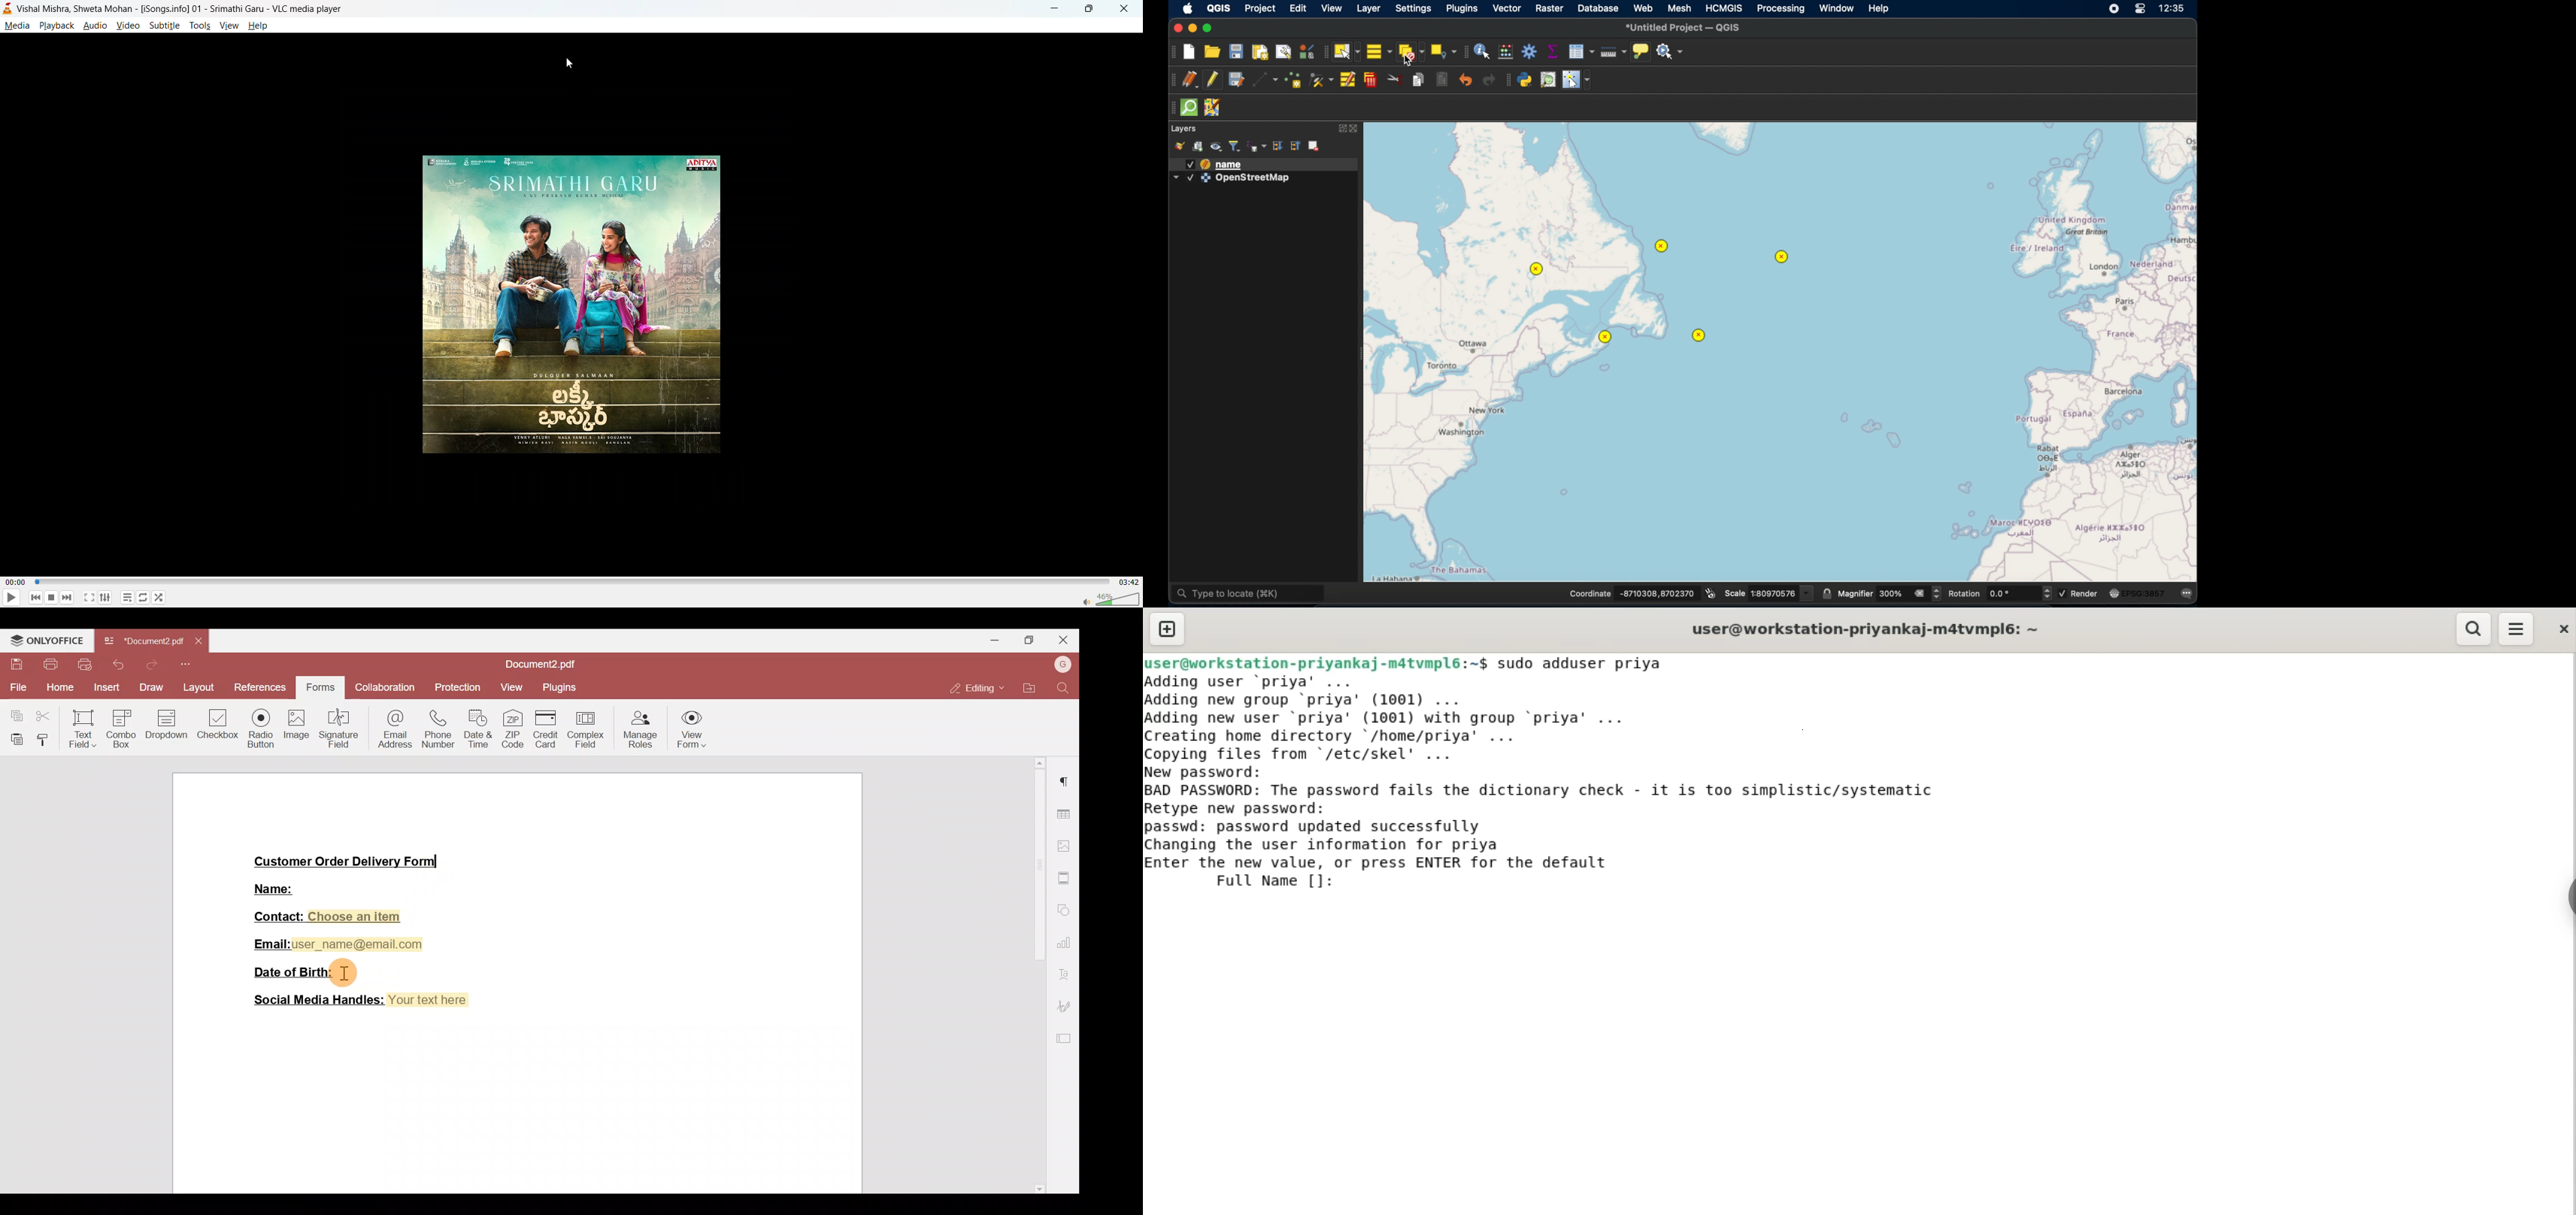 The width and height of the screenshot is (2576, 1232). What do you see at coordinates (1462, 10) in the screenshot?
I see `plugins` at bounding box center [1462, 10].